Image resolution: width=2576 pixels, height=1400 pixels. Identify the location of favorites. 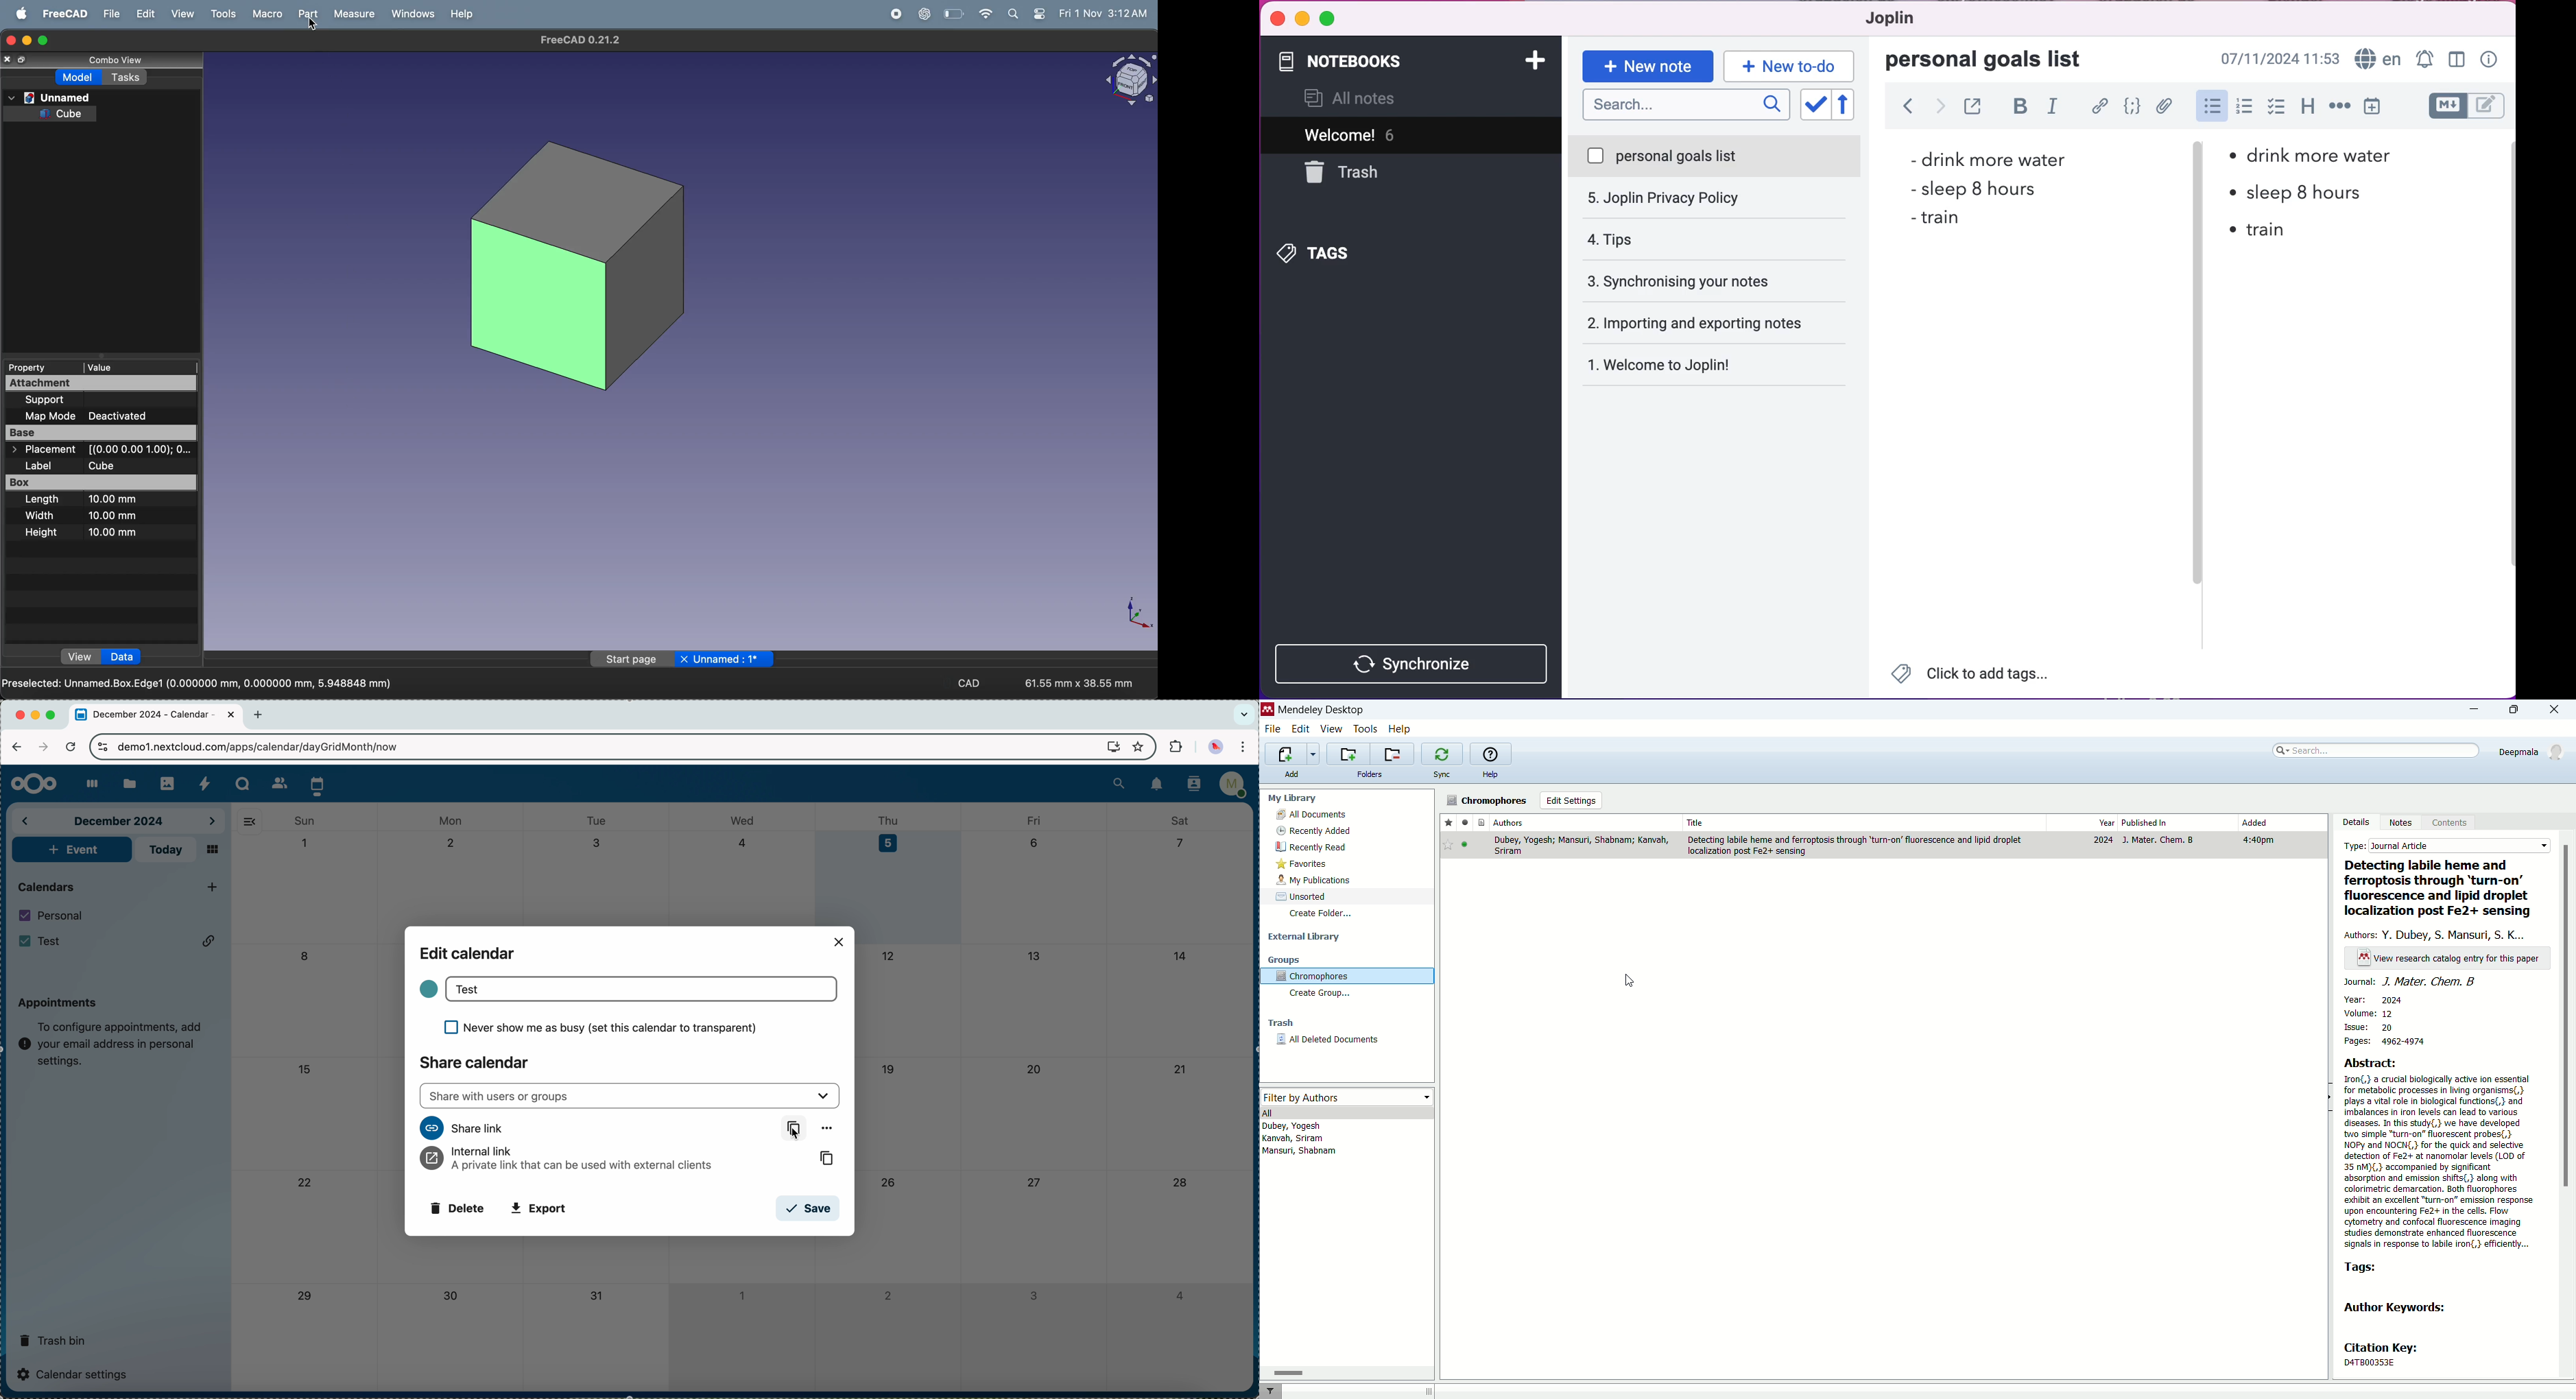
(1137, 746).